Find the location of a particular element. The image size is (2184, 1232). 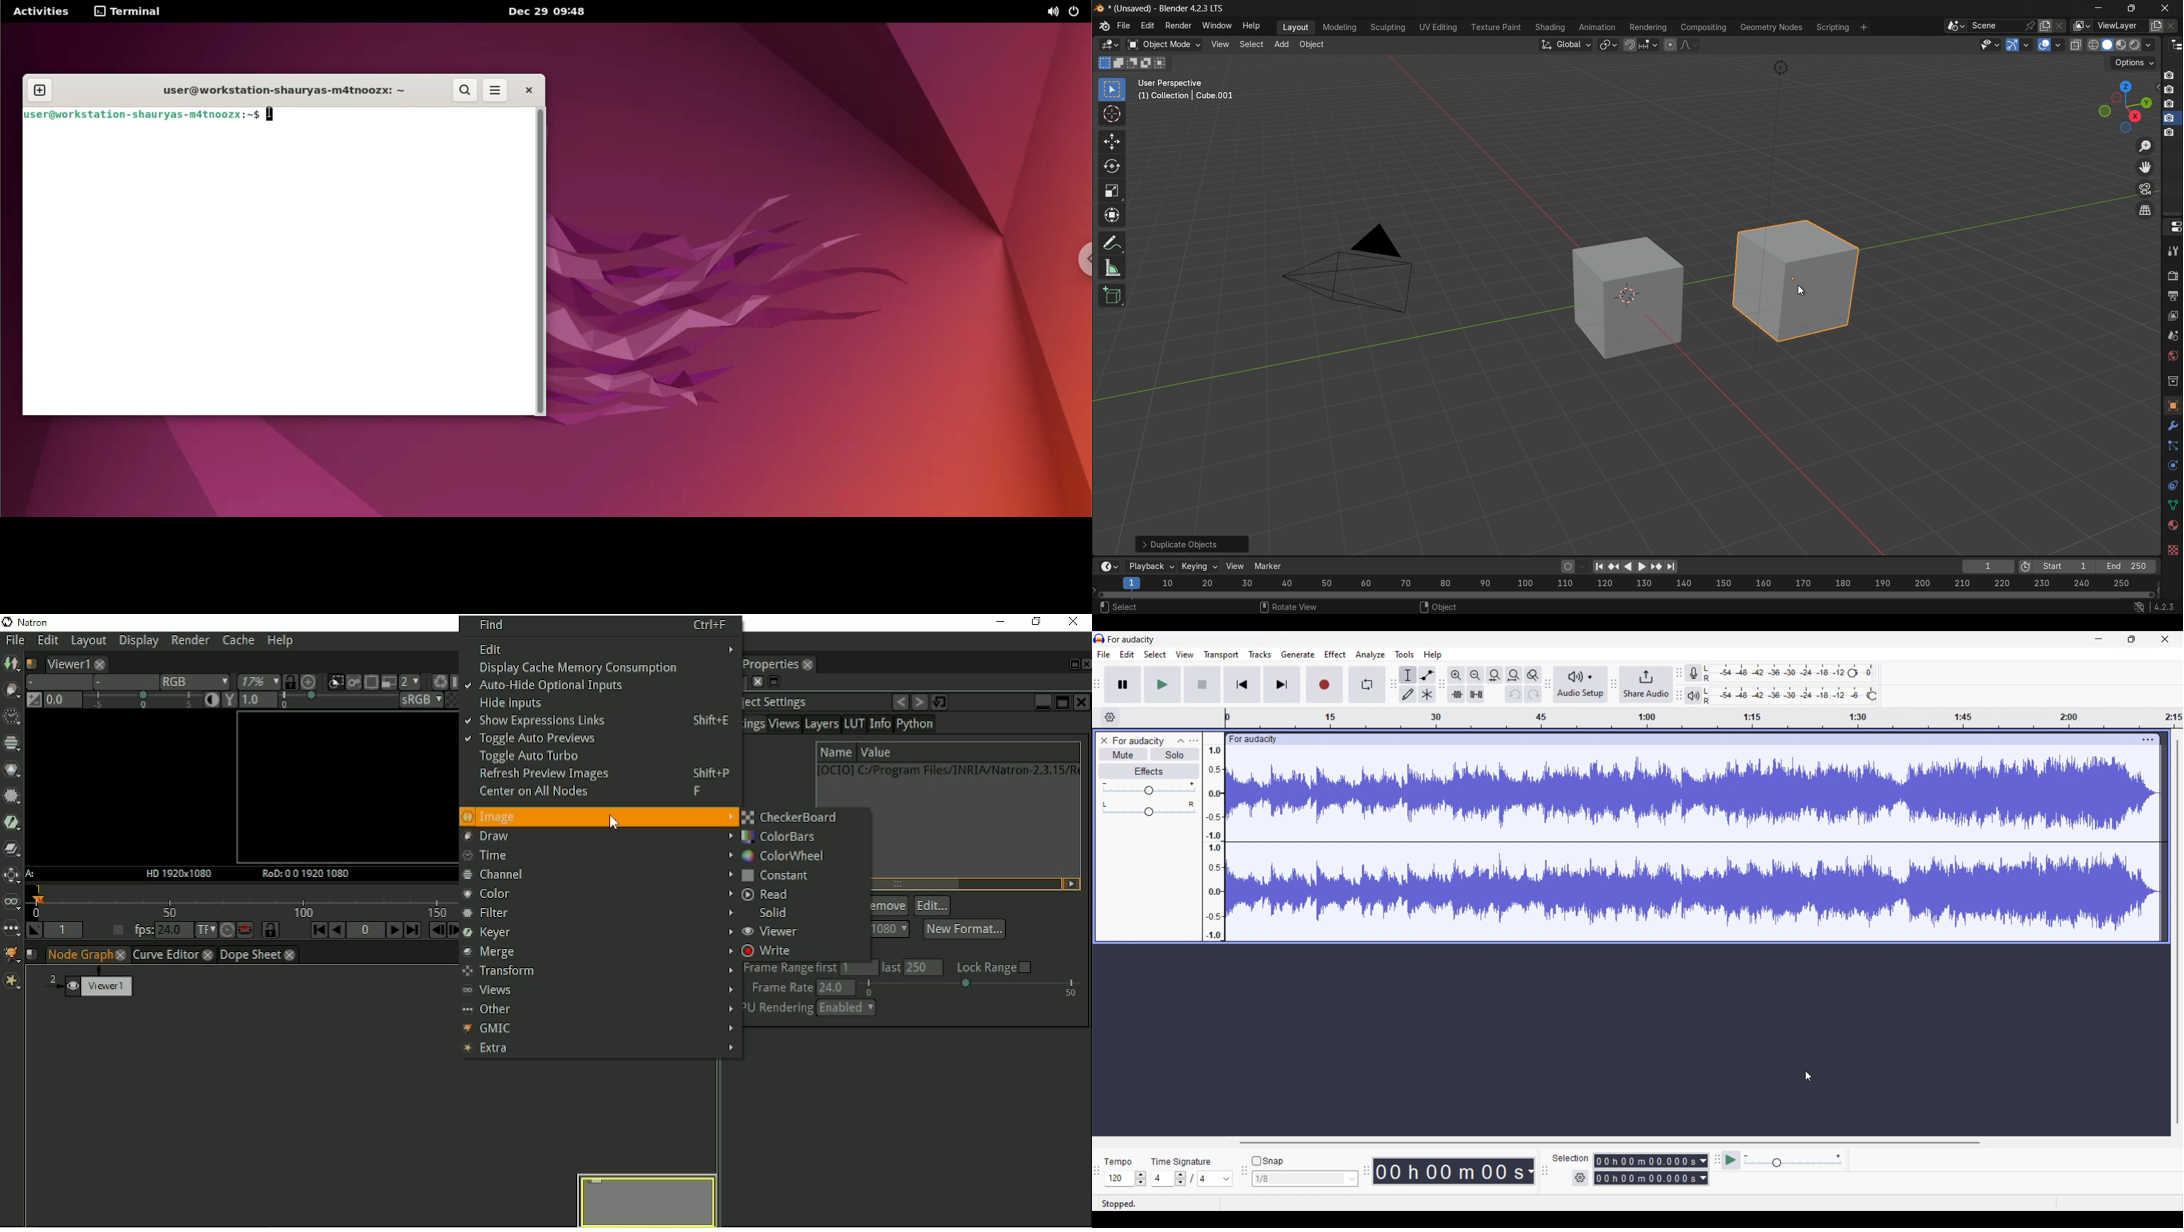

cursor is located at coordinates (1112, 115).